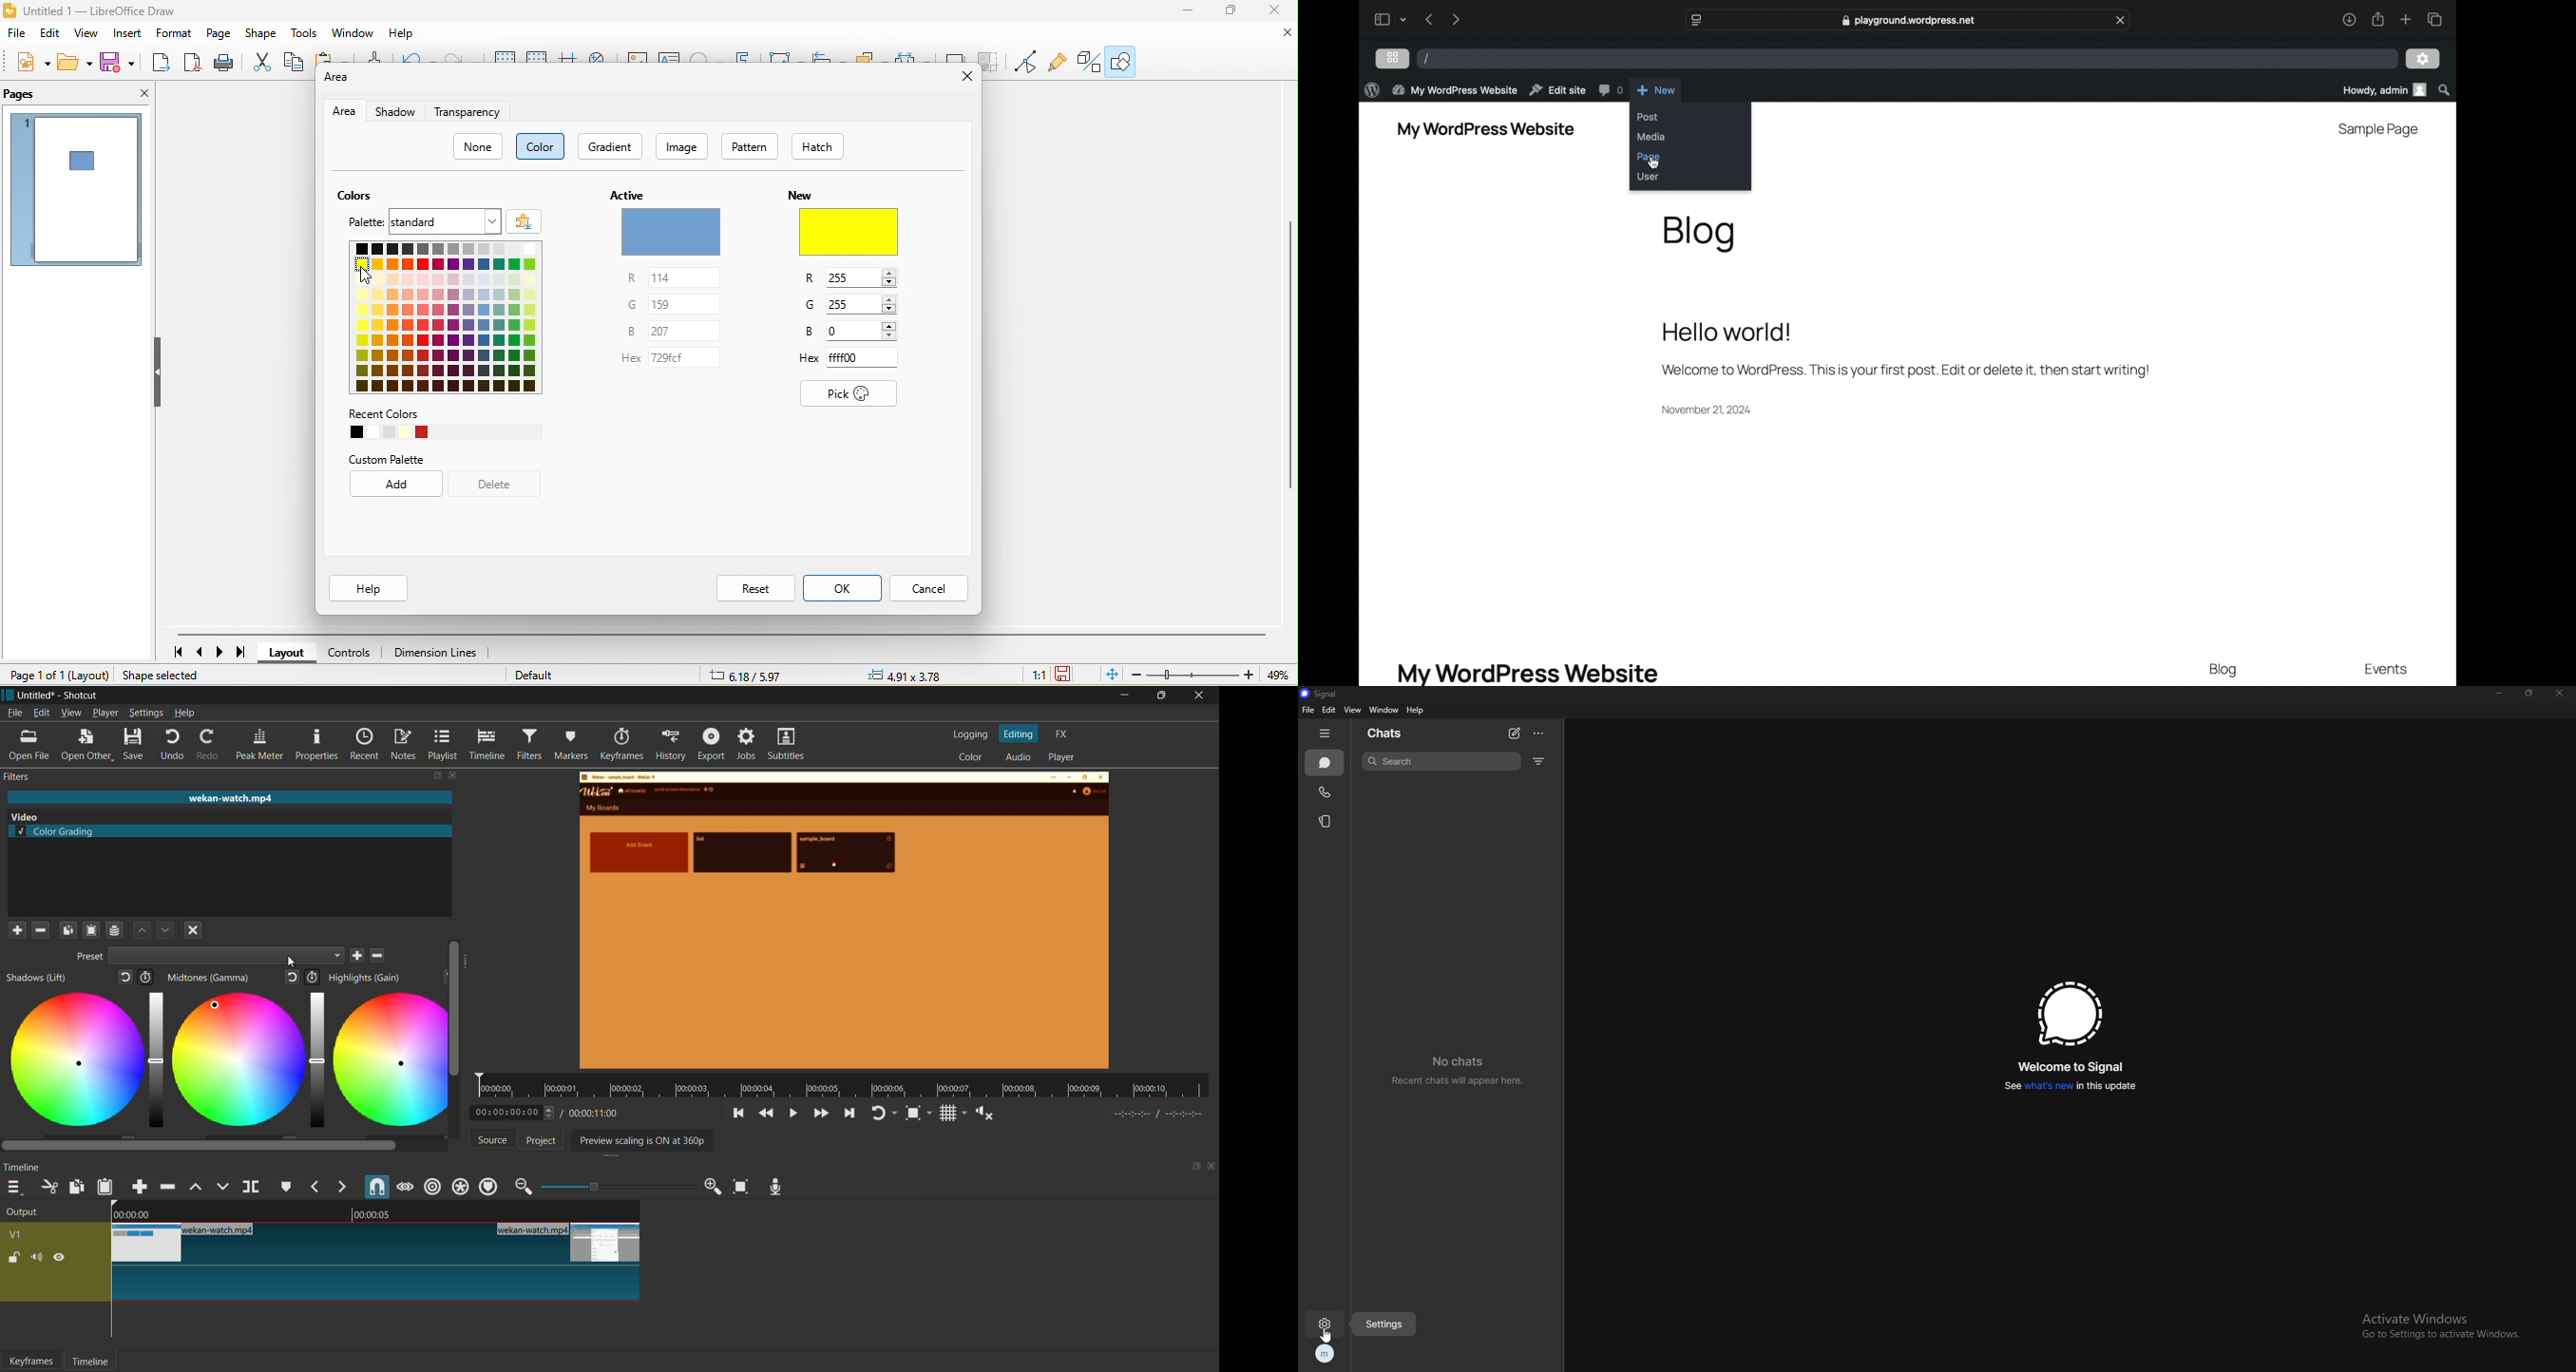 This screenshot has width=2576, height=1372. What do you see at coordinates (539, 1141) in the screenshot?
I see `project` at bounding box center [539, 1141].